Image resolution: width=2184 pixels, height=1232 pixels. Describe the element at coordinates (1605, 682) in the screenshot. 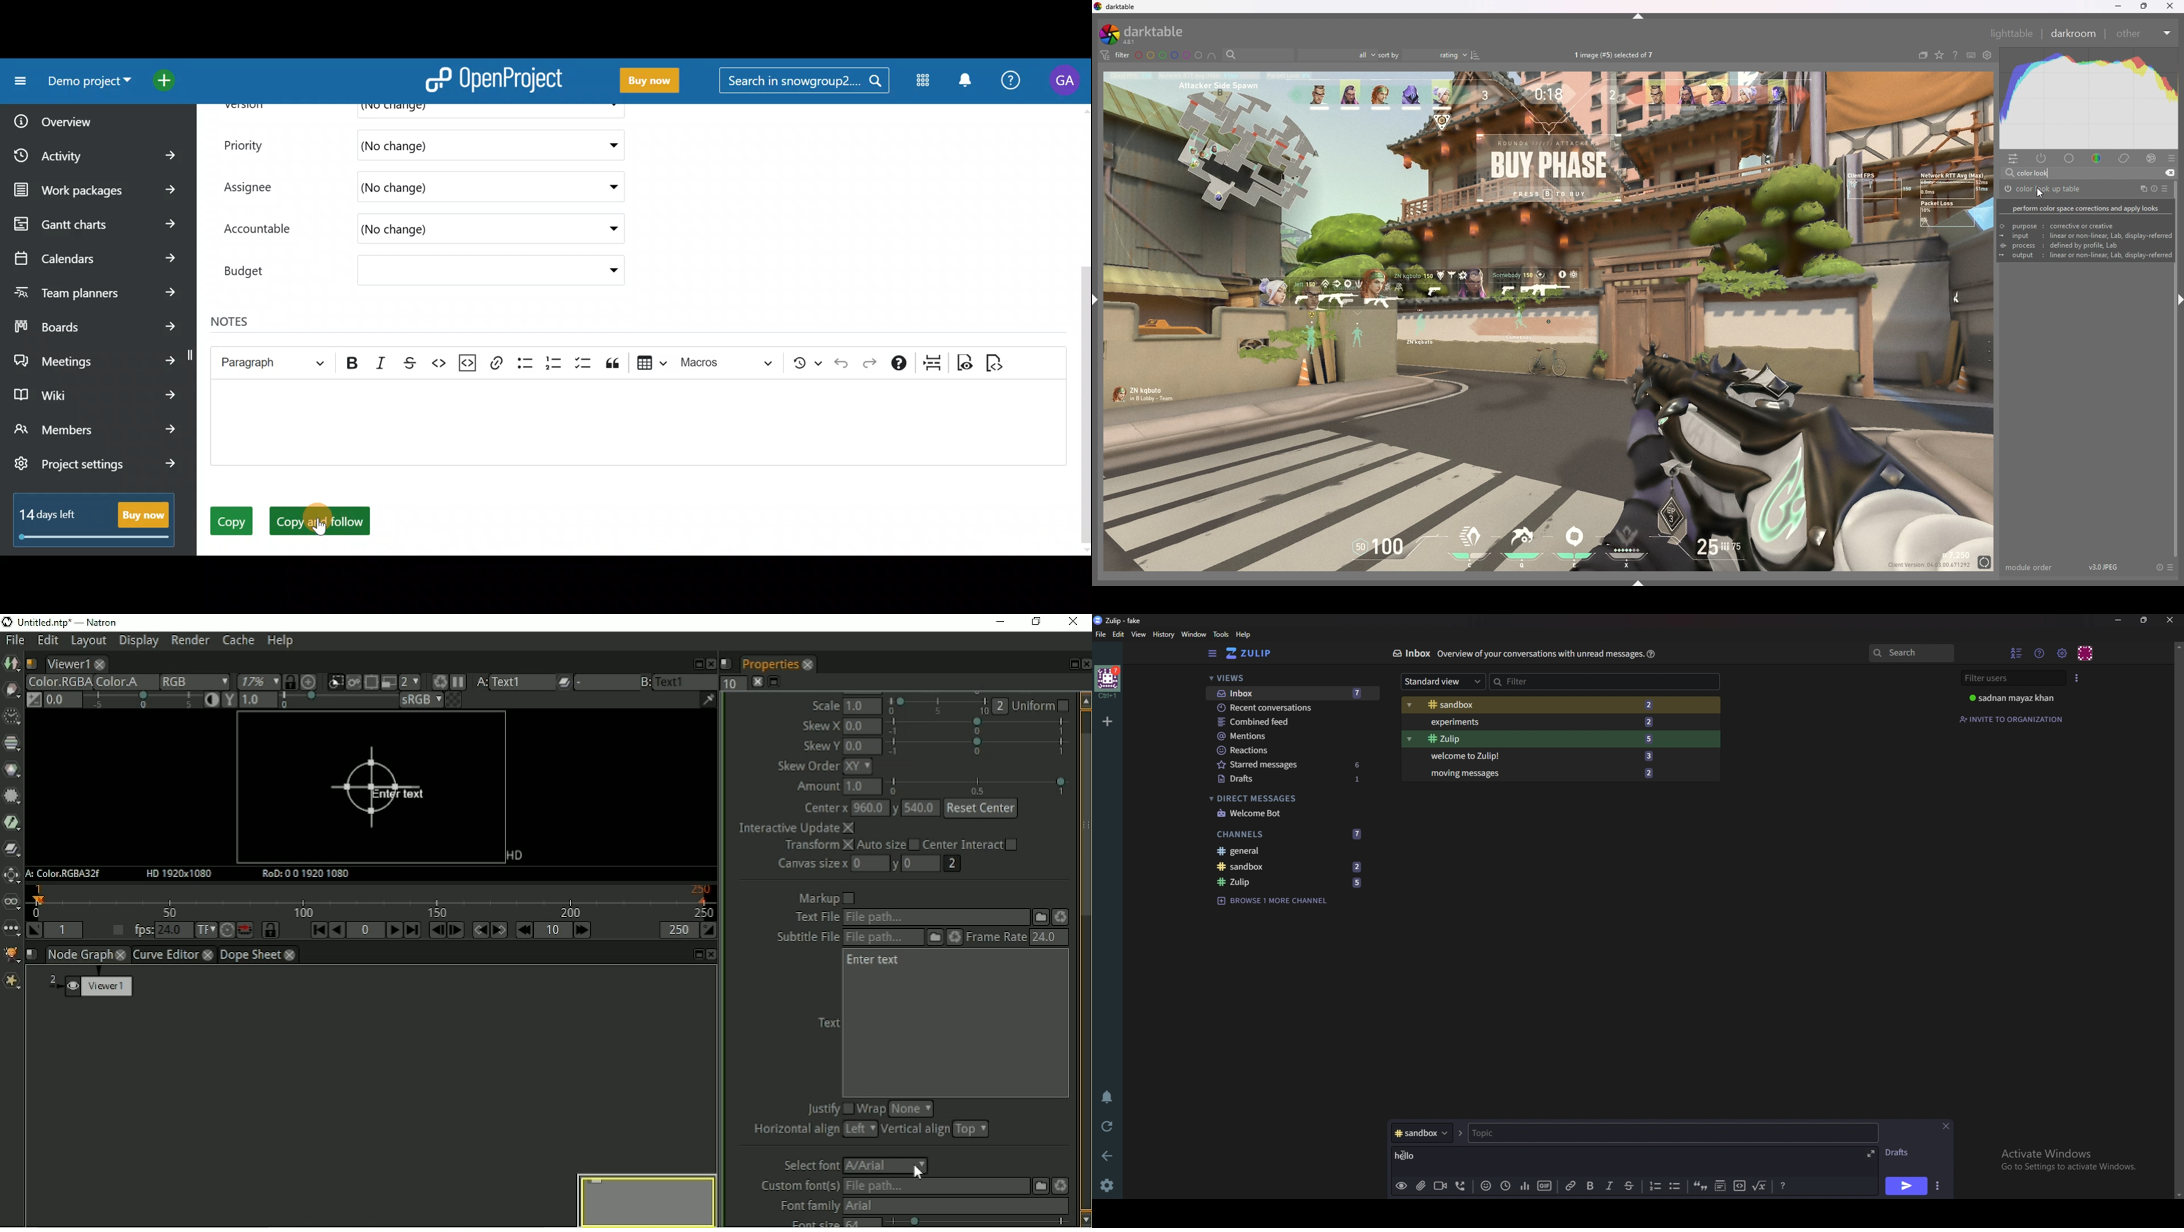

I see `Filter` at that location.